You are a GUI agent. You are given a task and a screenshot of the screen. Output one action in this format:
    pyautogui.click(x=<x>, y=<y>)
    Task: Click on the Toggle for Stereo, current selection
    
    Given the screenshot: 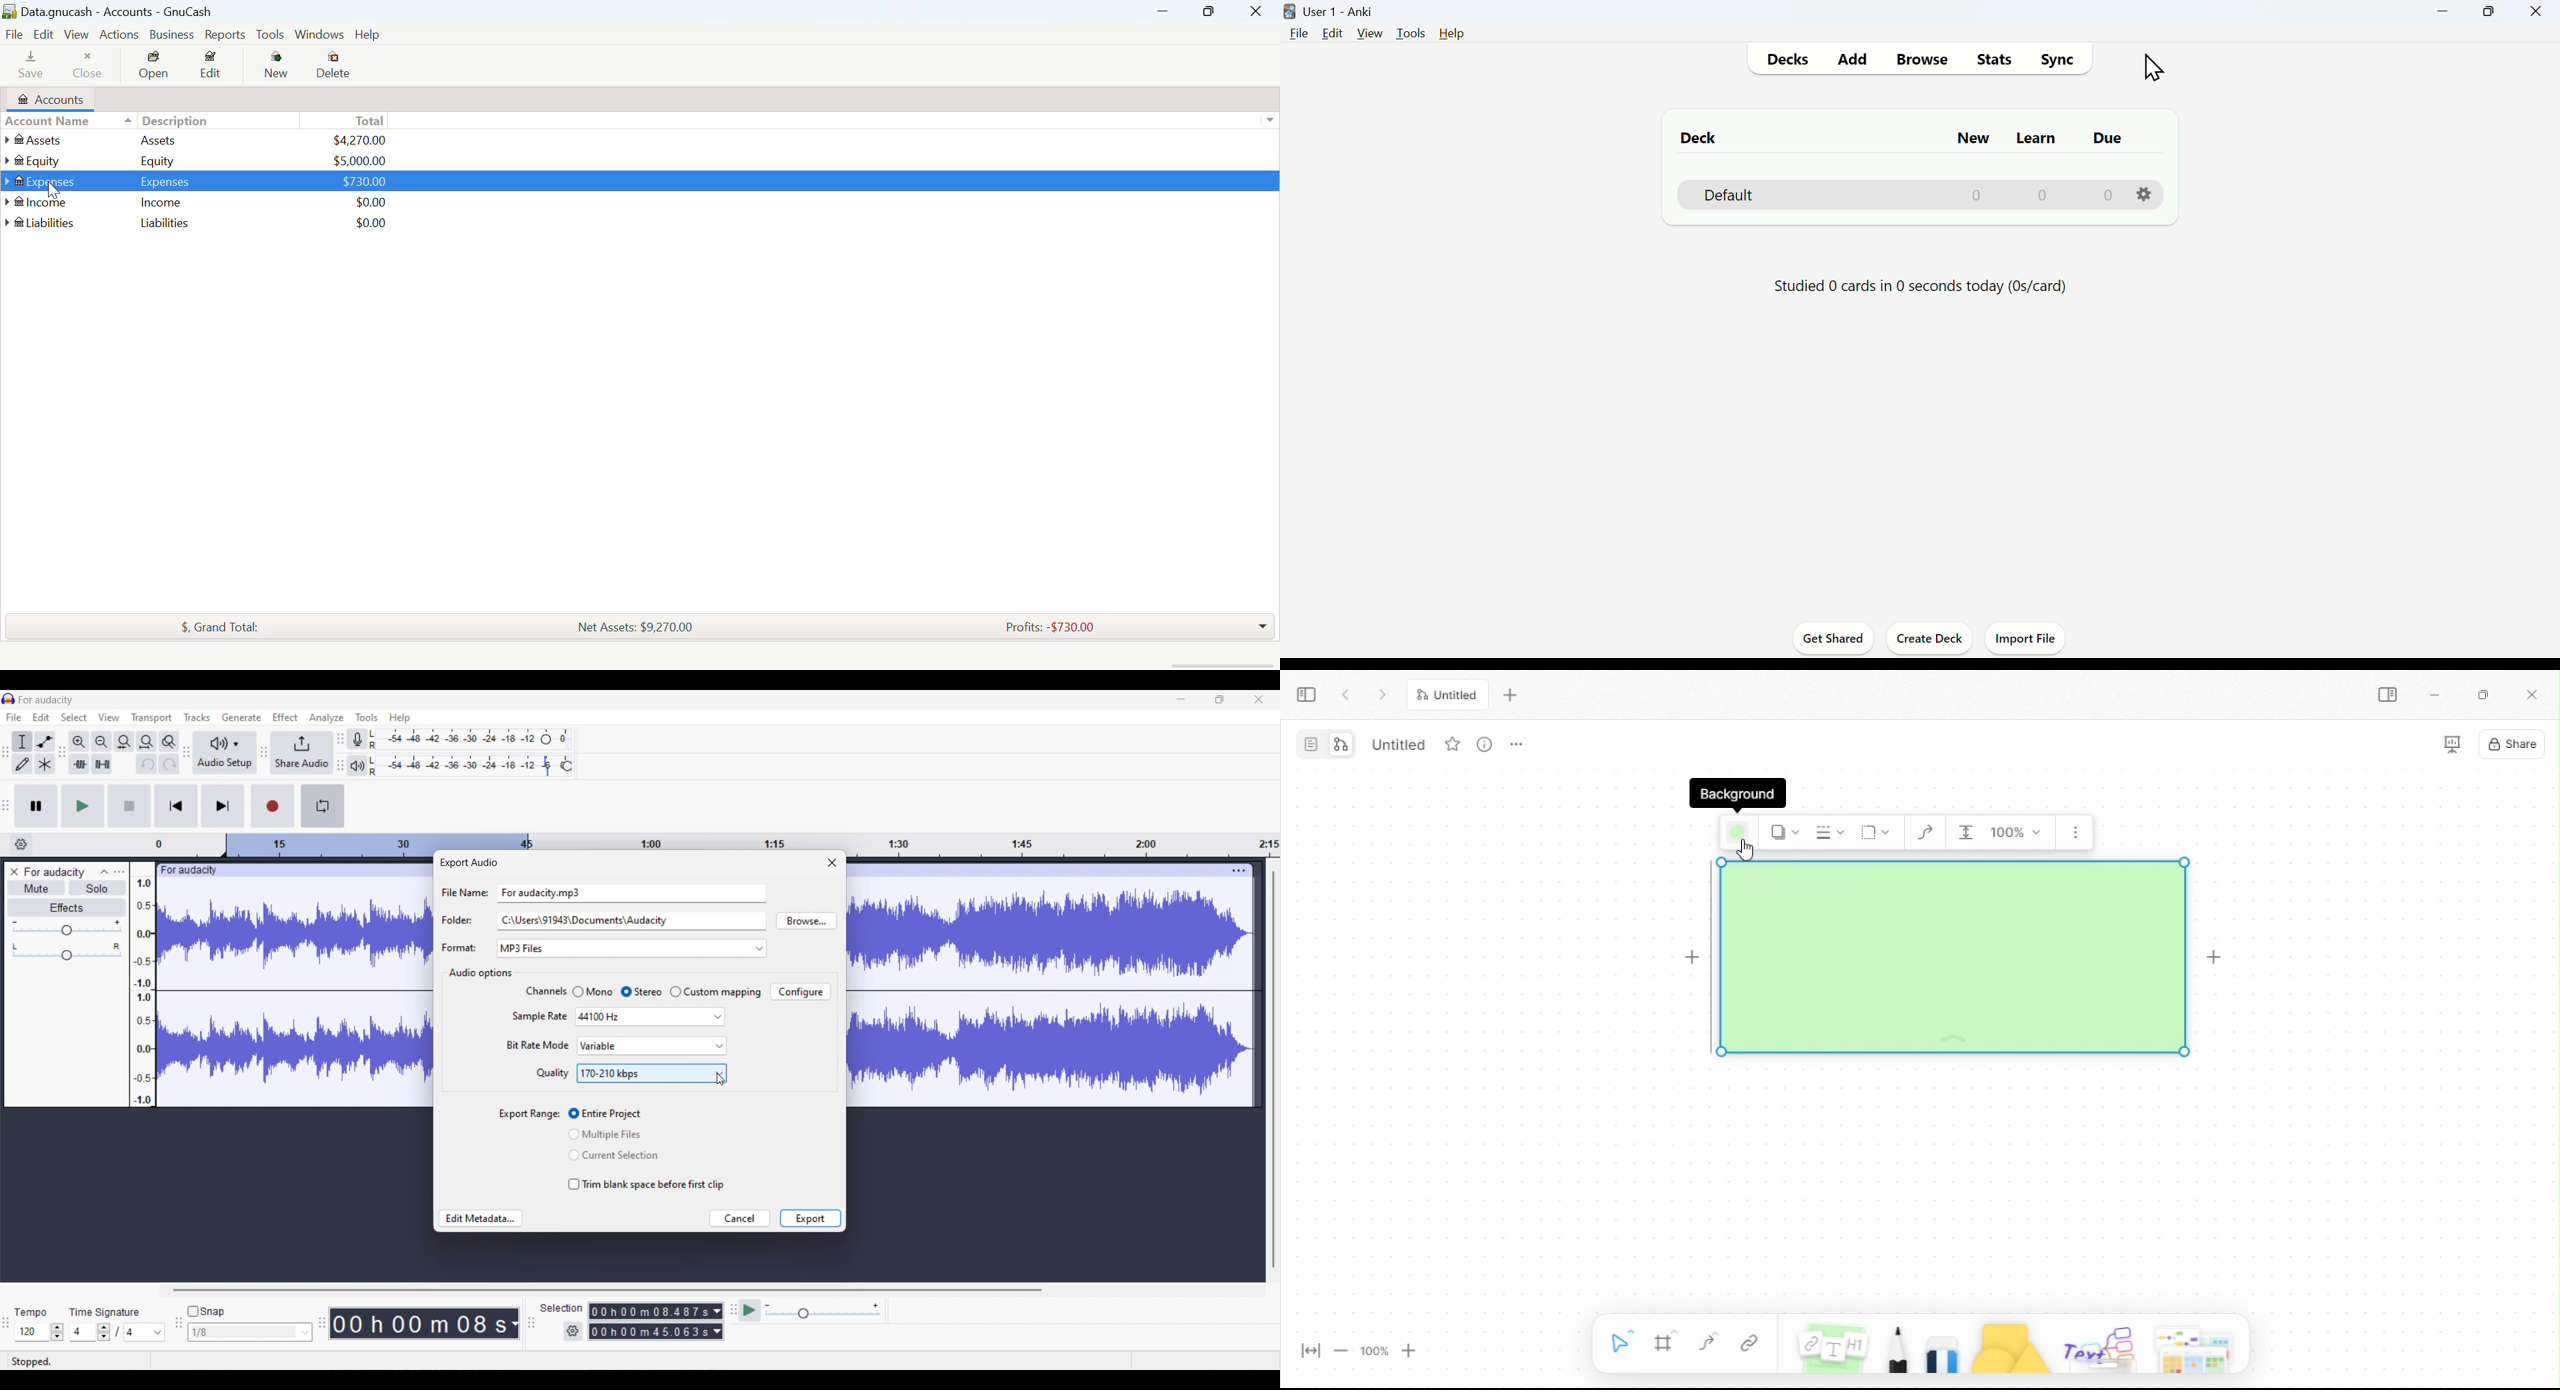 What is the action you would take?
    pyautogui.click(x=641, y=992)
    